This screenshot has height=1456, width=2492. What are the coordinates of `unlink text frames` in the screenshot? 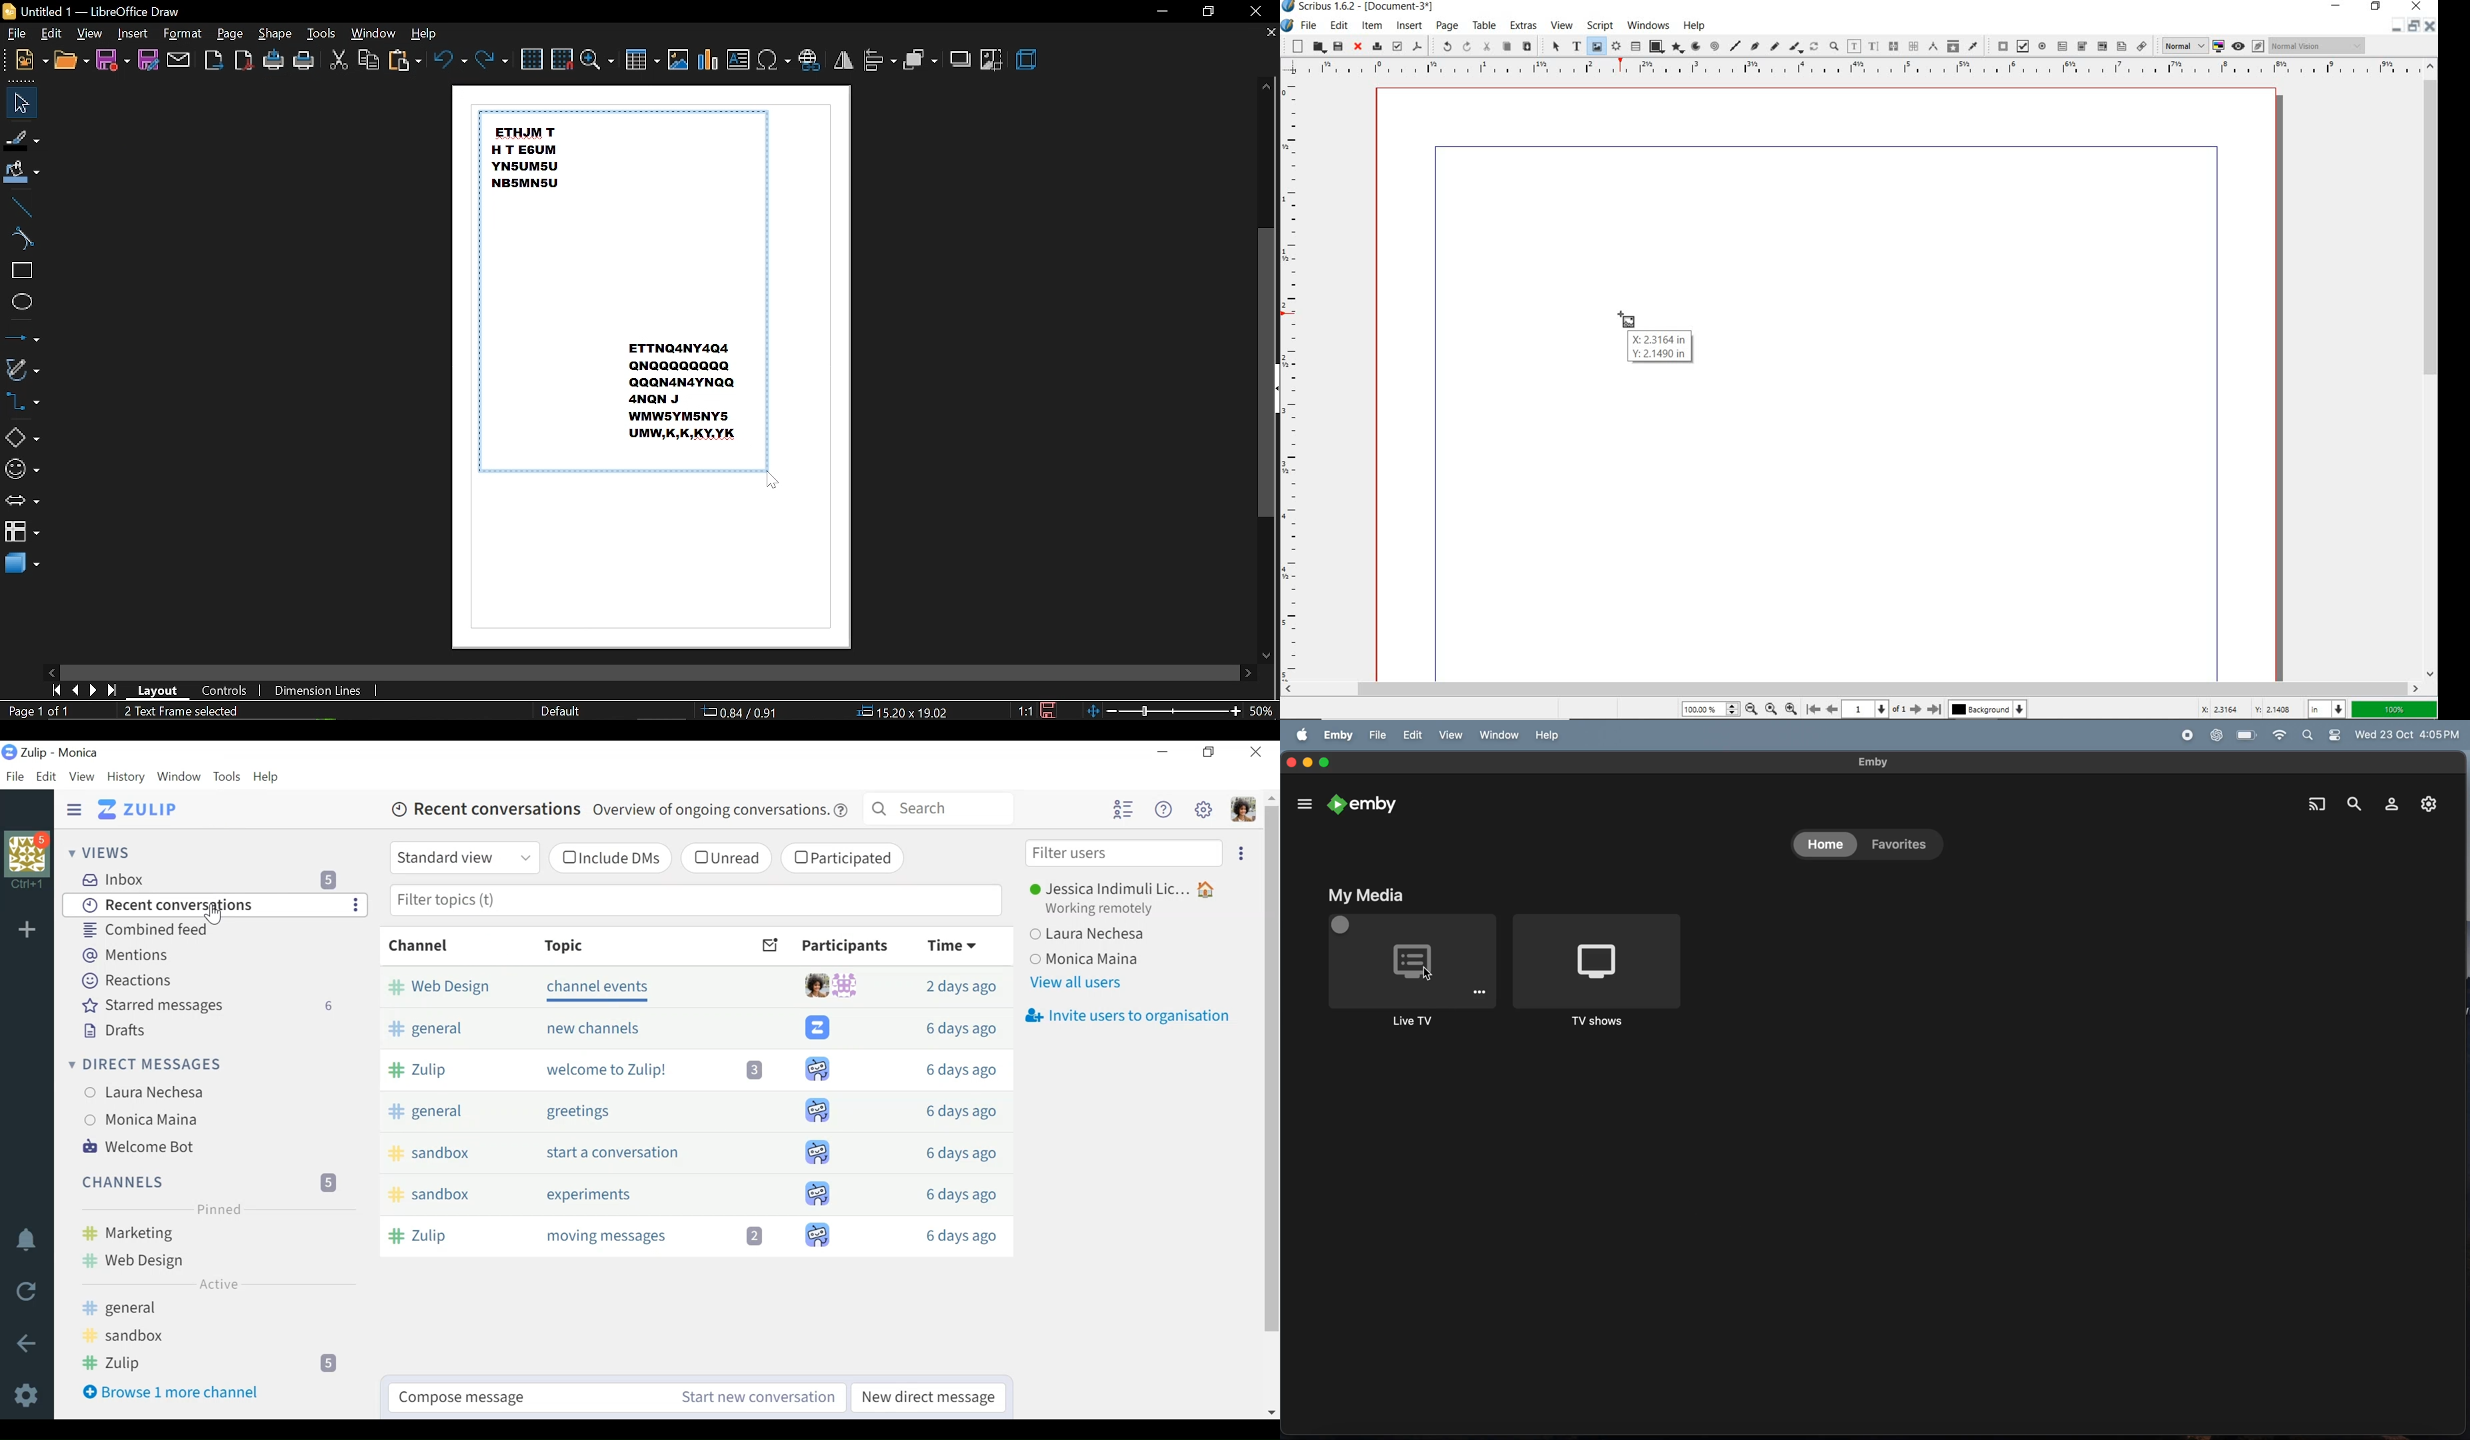 It's located at (1910, 47).